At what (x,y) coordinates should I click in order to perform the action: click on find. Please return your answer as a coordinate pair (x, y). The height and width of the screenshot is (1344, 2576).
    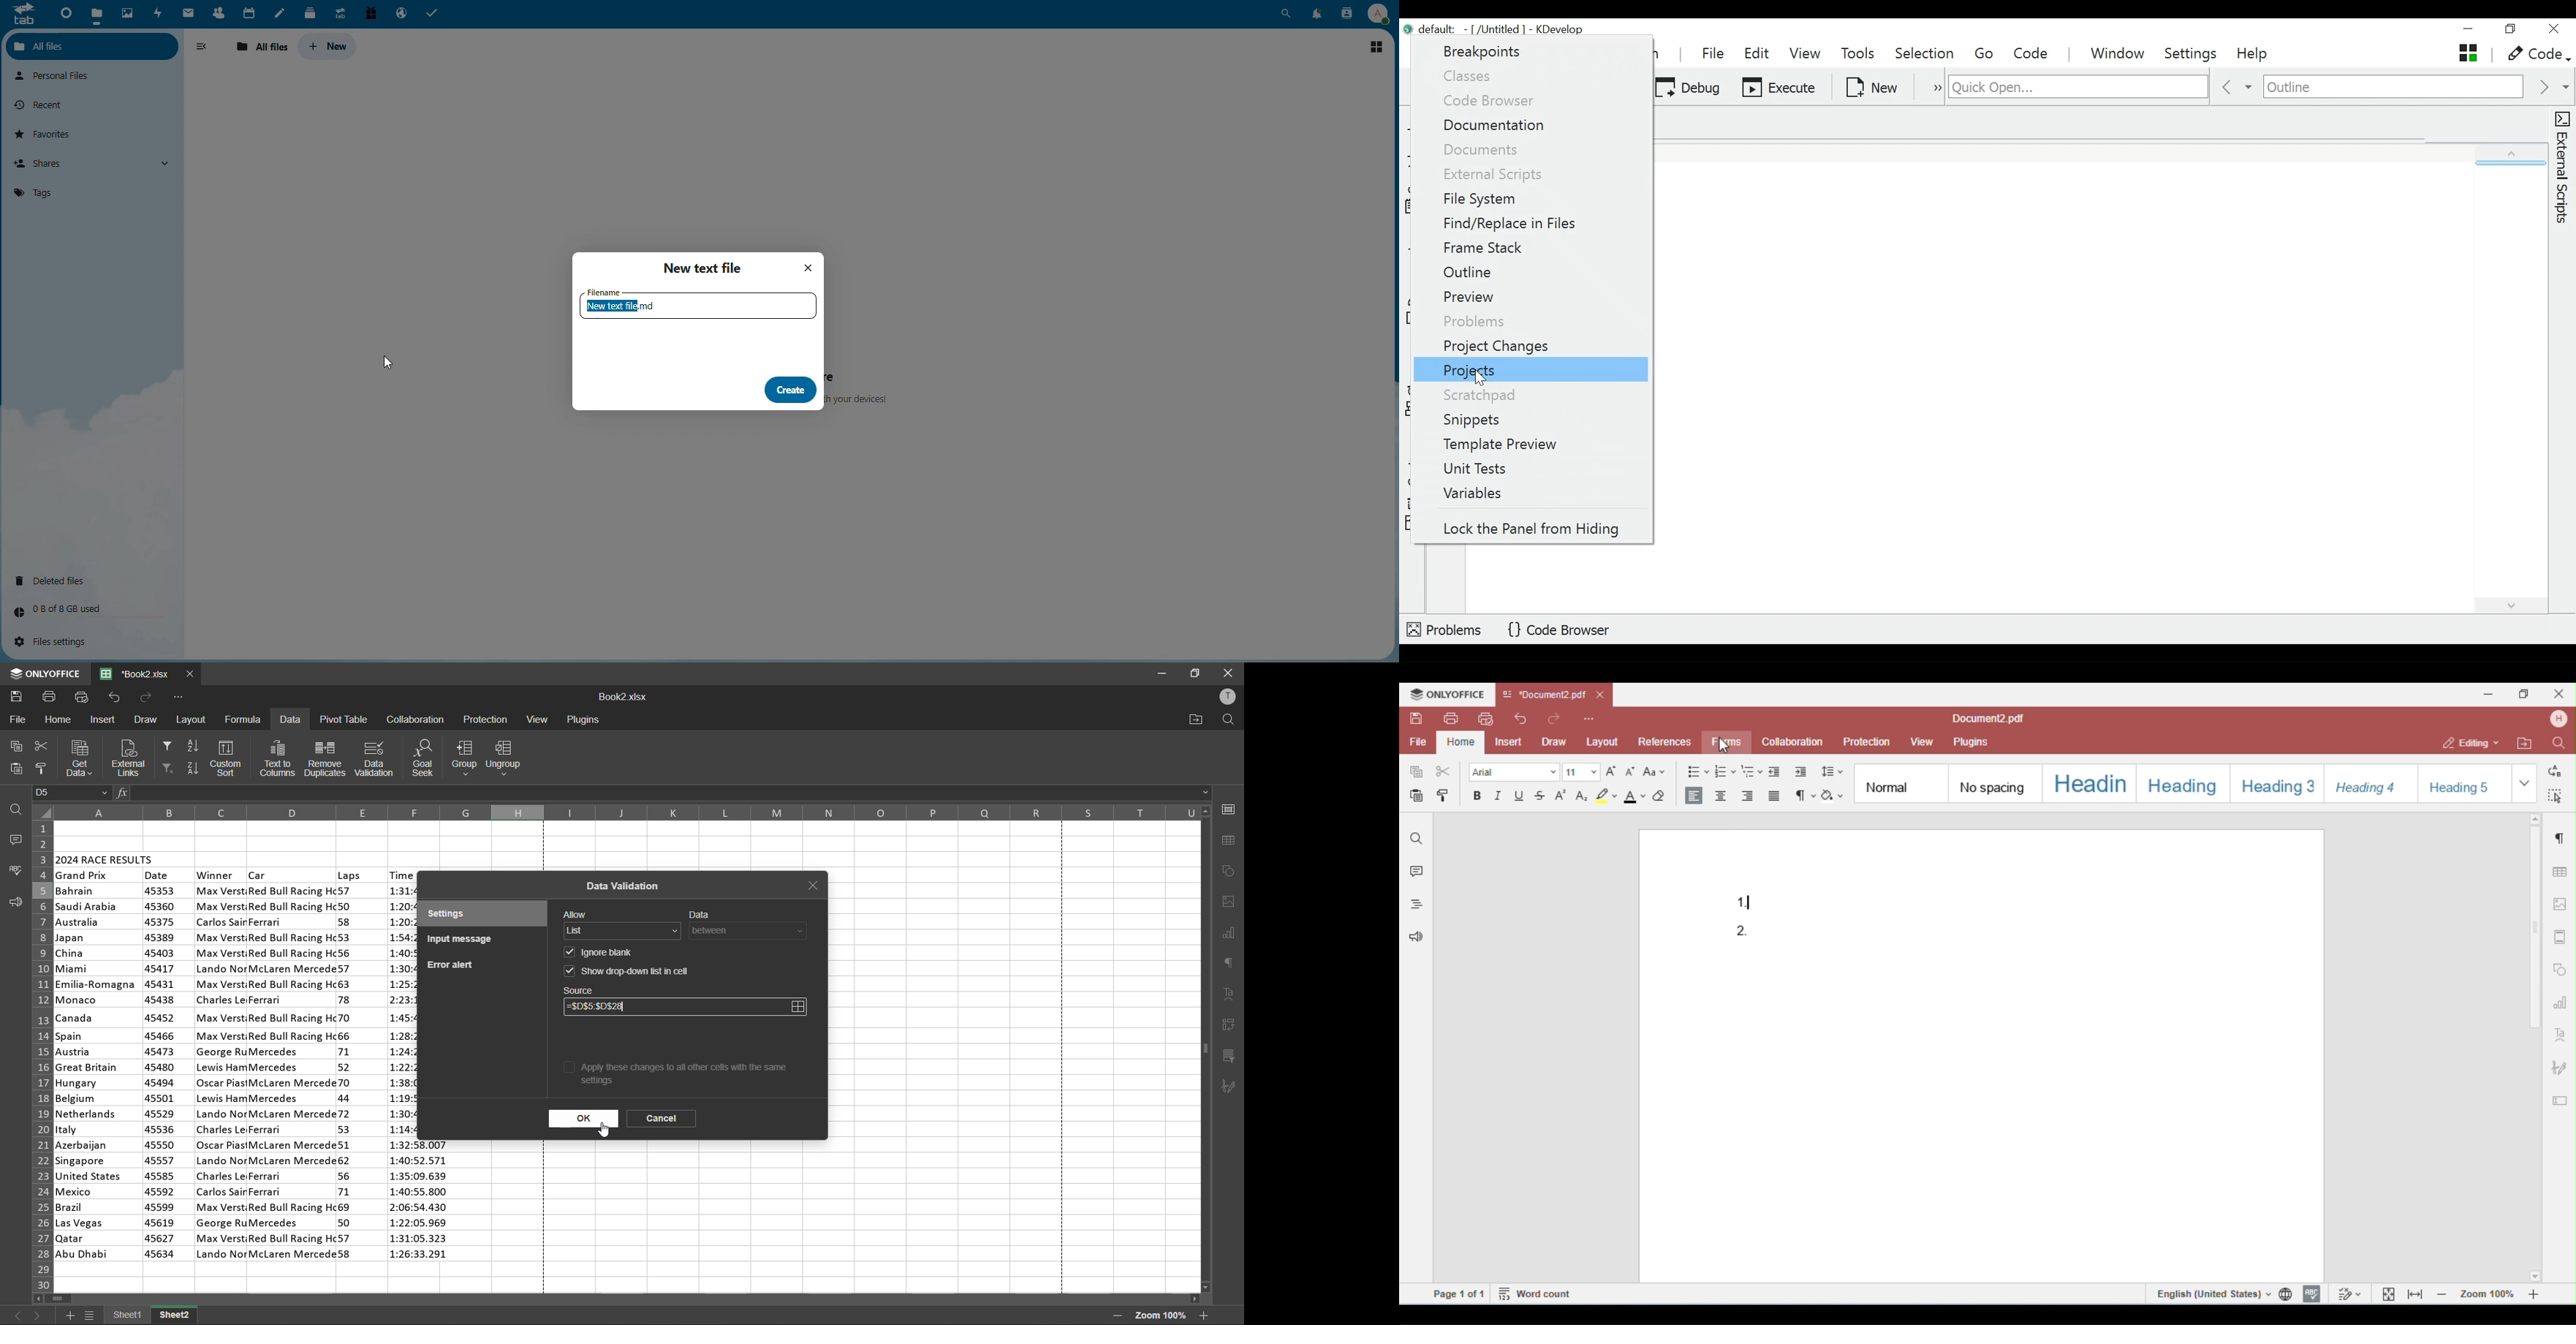
    Looking at the image, I should click on (1224, 720).